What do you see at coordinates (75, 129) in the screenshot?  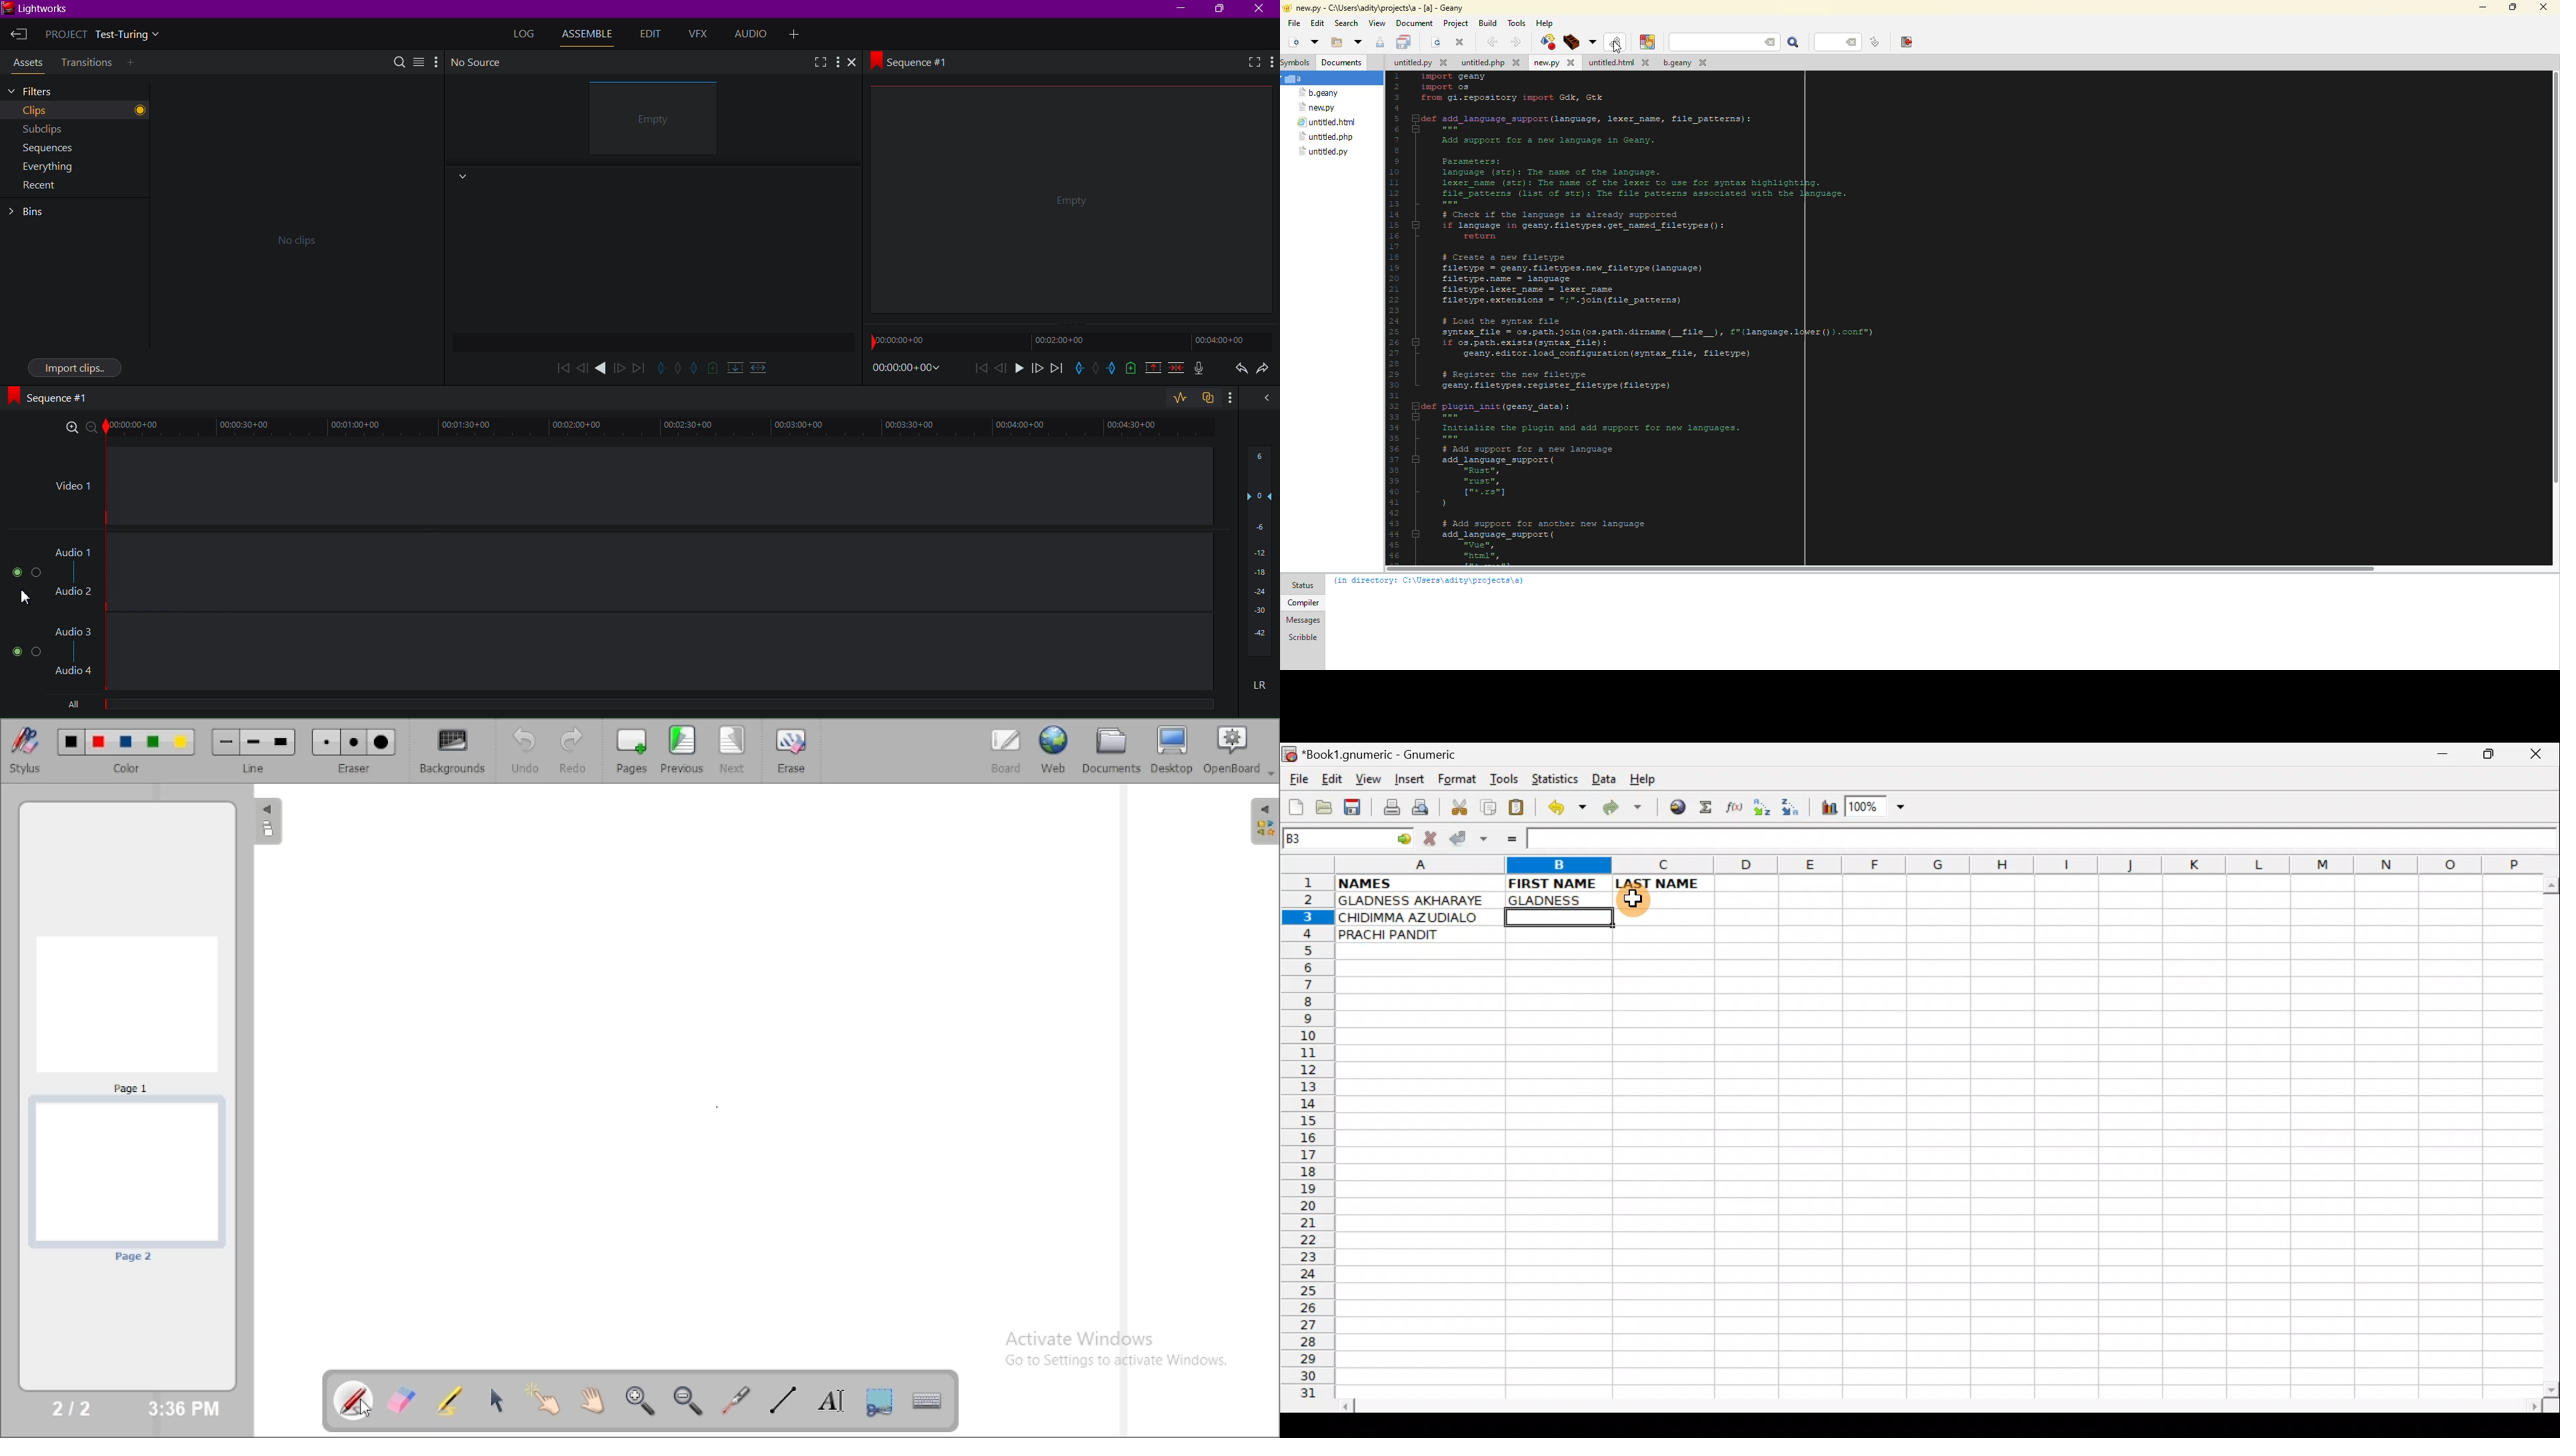 I see `Subclips` at bounding box center [75, 129].